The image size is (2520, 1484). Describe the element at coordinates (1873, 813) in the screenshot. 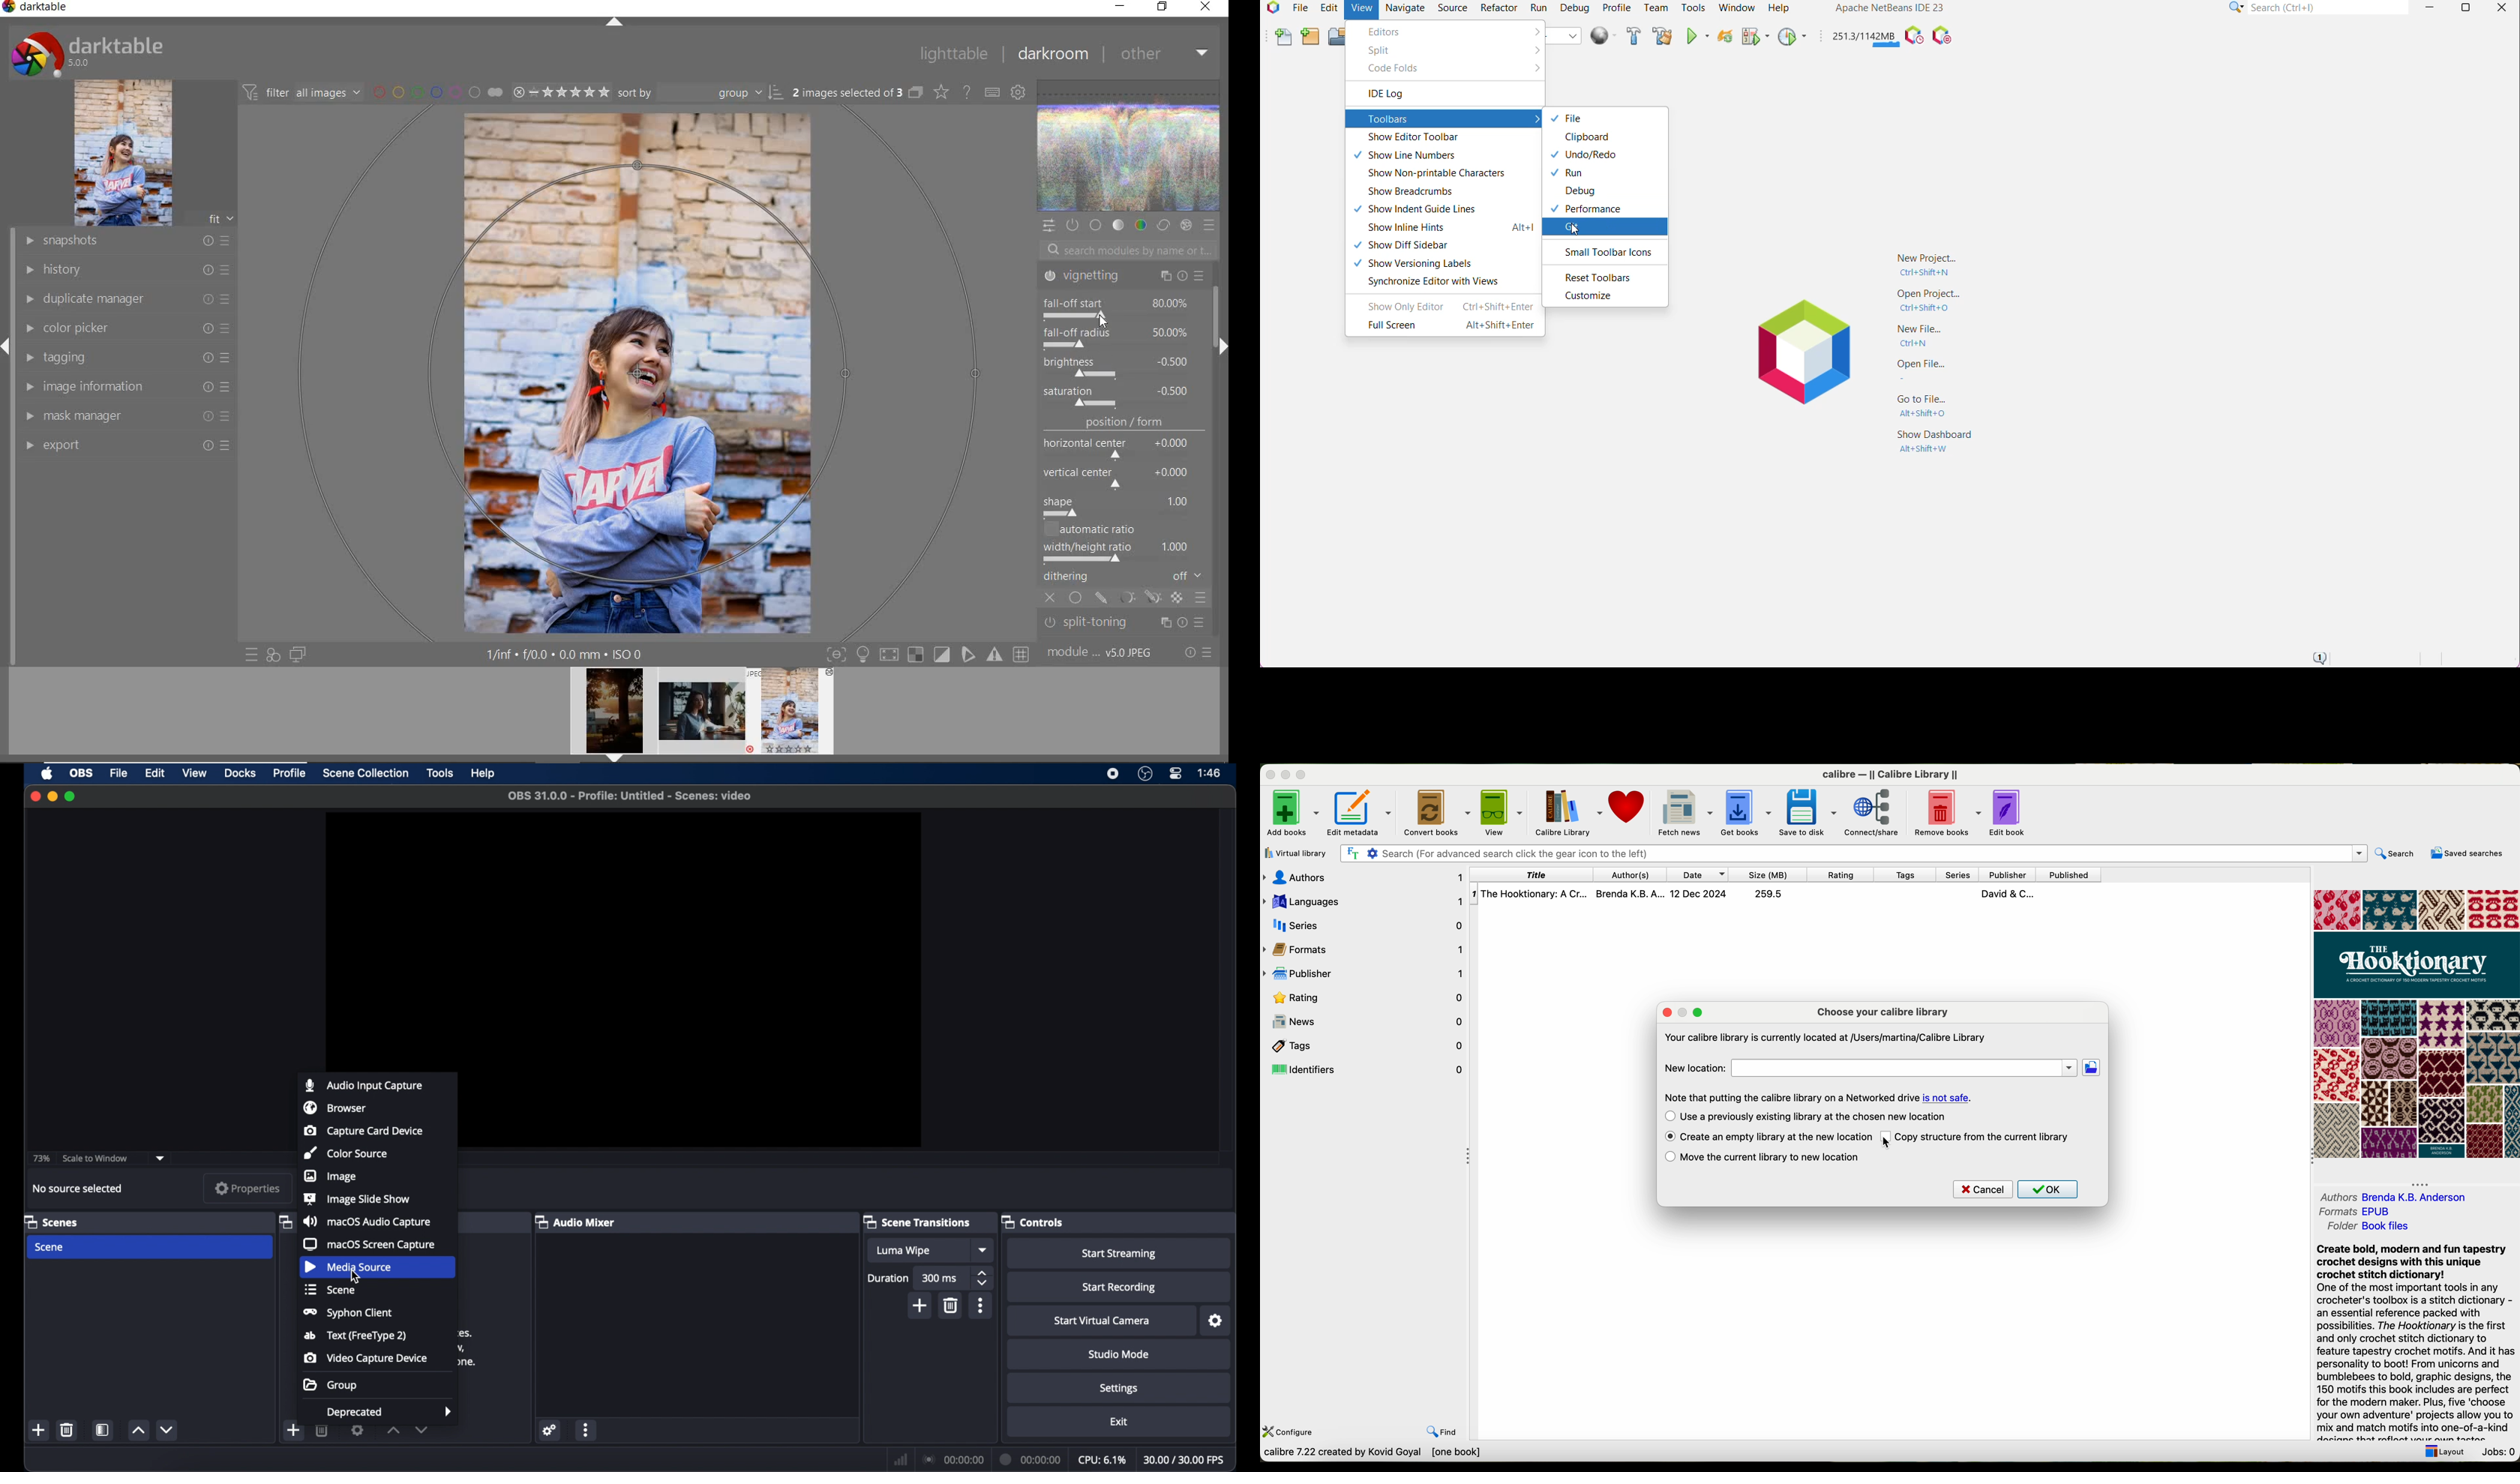

I see `connect/share` at that location.